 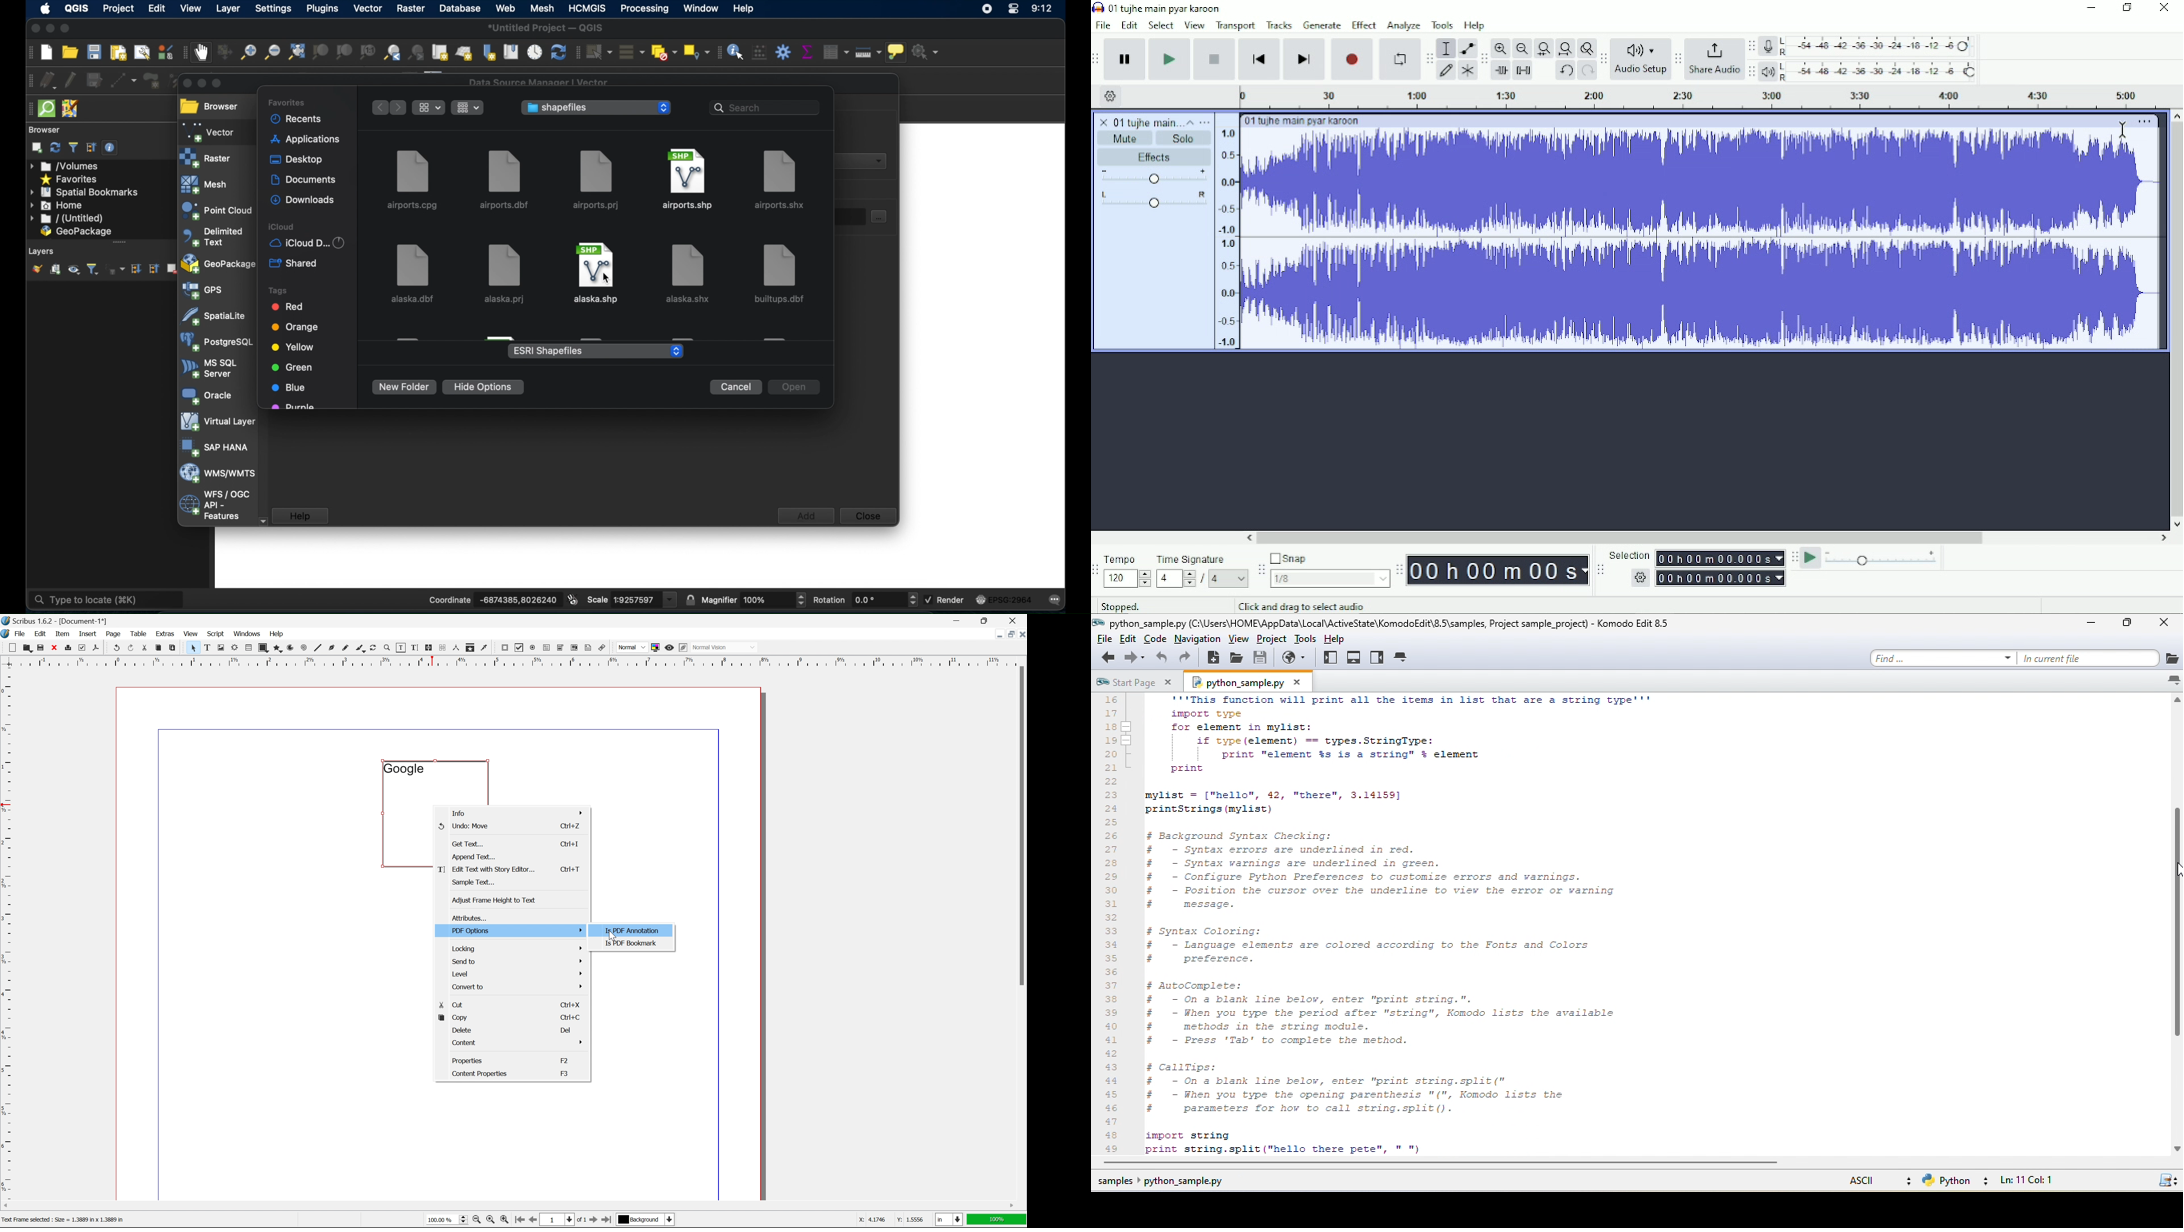 I want to click on 1/8, so click(x=1332, y=578).